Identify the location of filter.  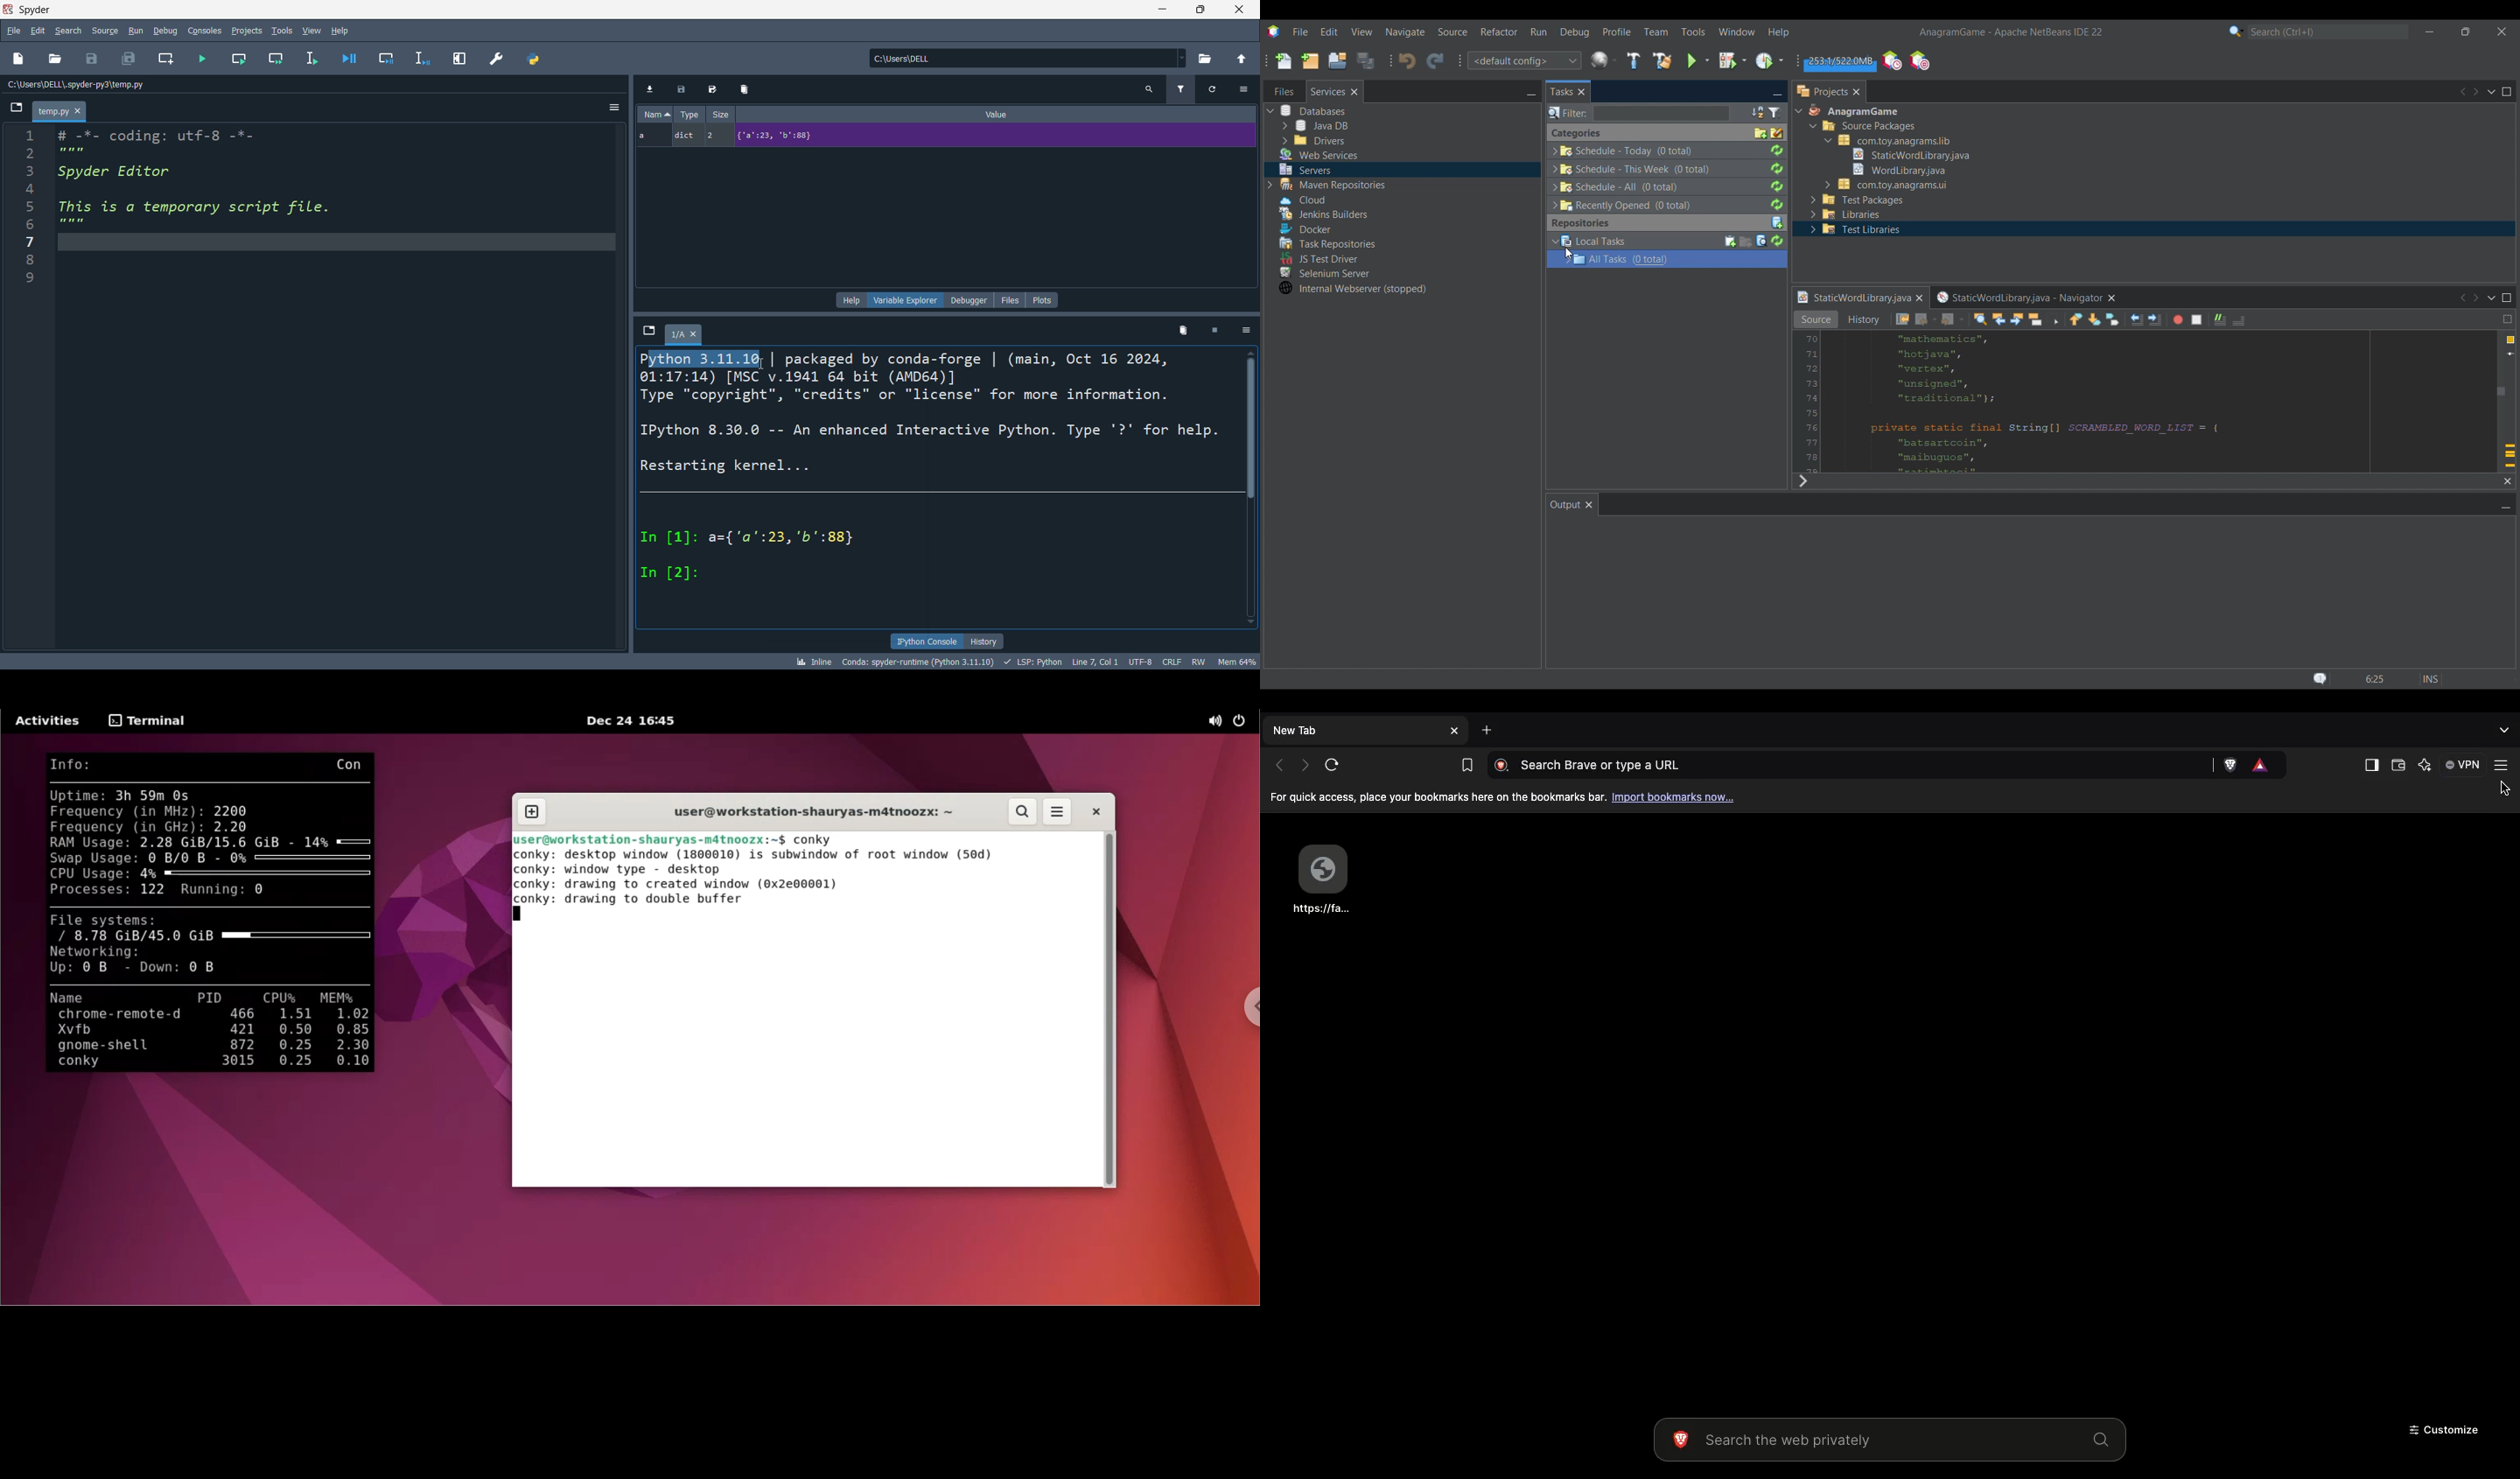
(1183, 88).